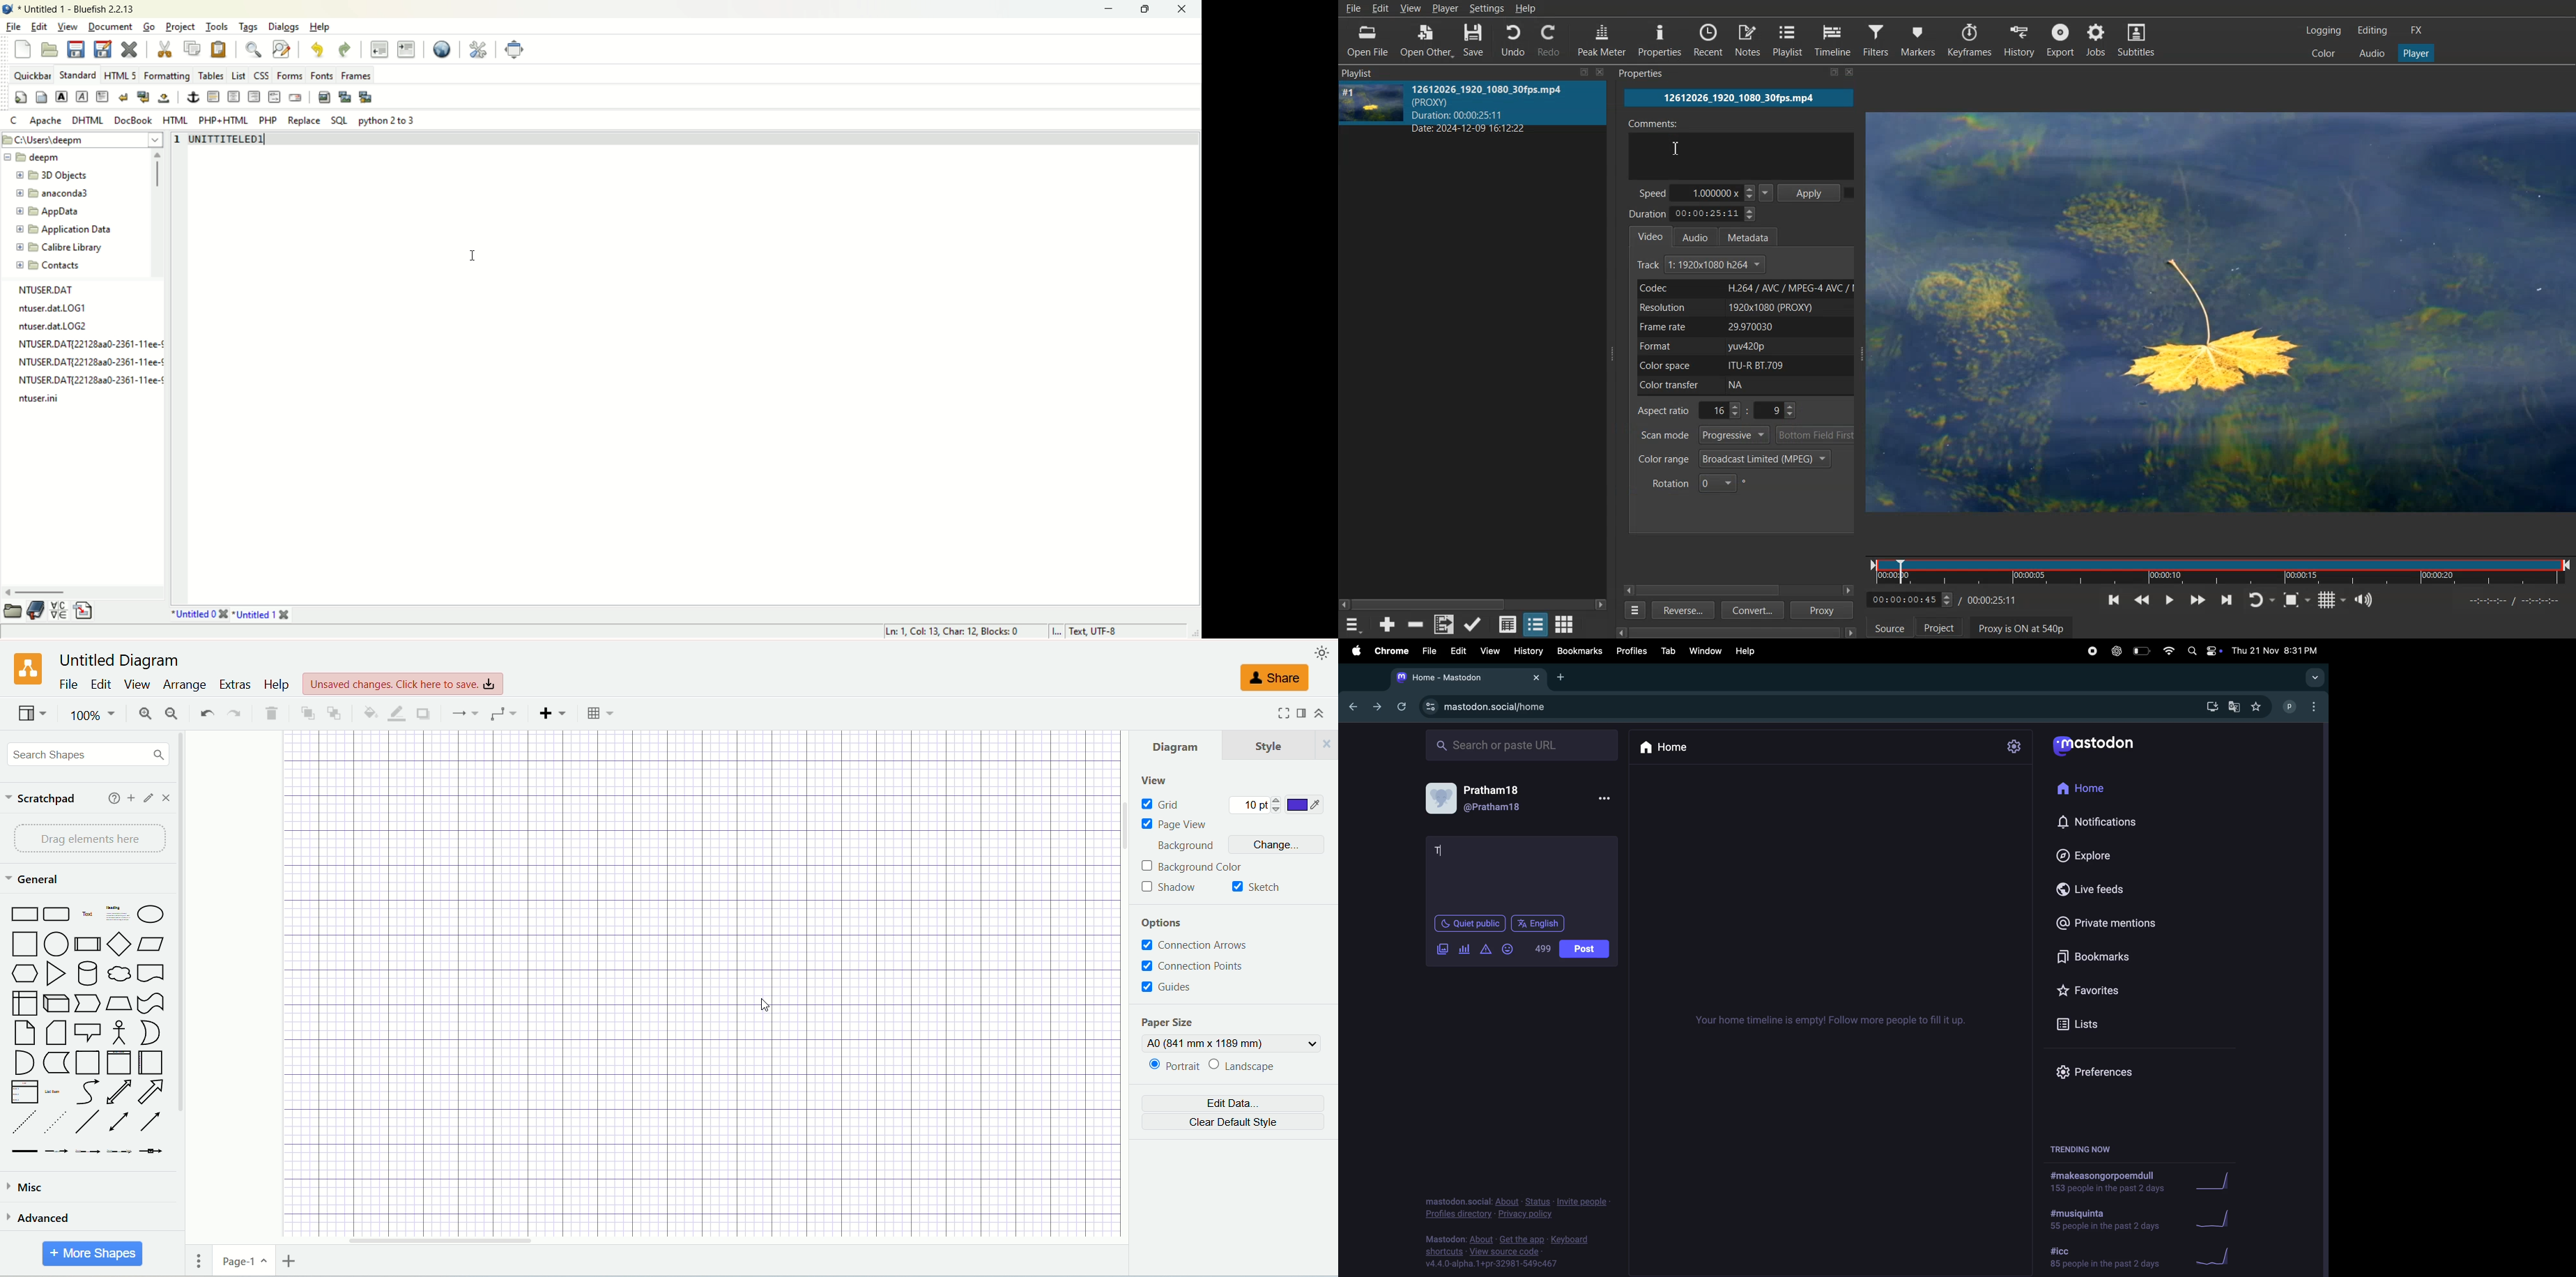 The width and height of the screenshot is (2576, 1288). Describe the element at coordinates (2209, 707) in the screenshot. I see `downloads` at that location.